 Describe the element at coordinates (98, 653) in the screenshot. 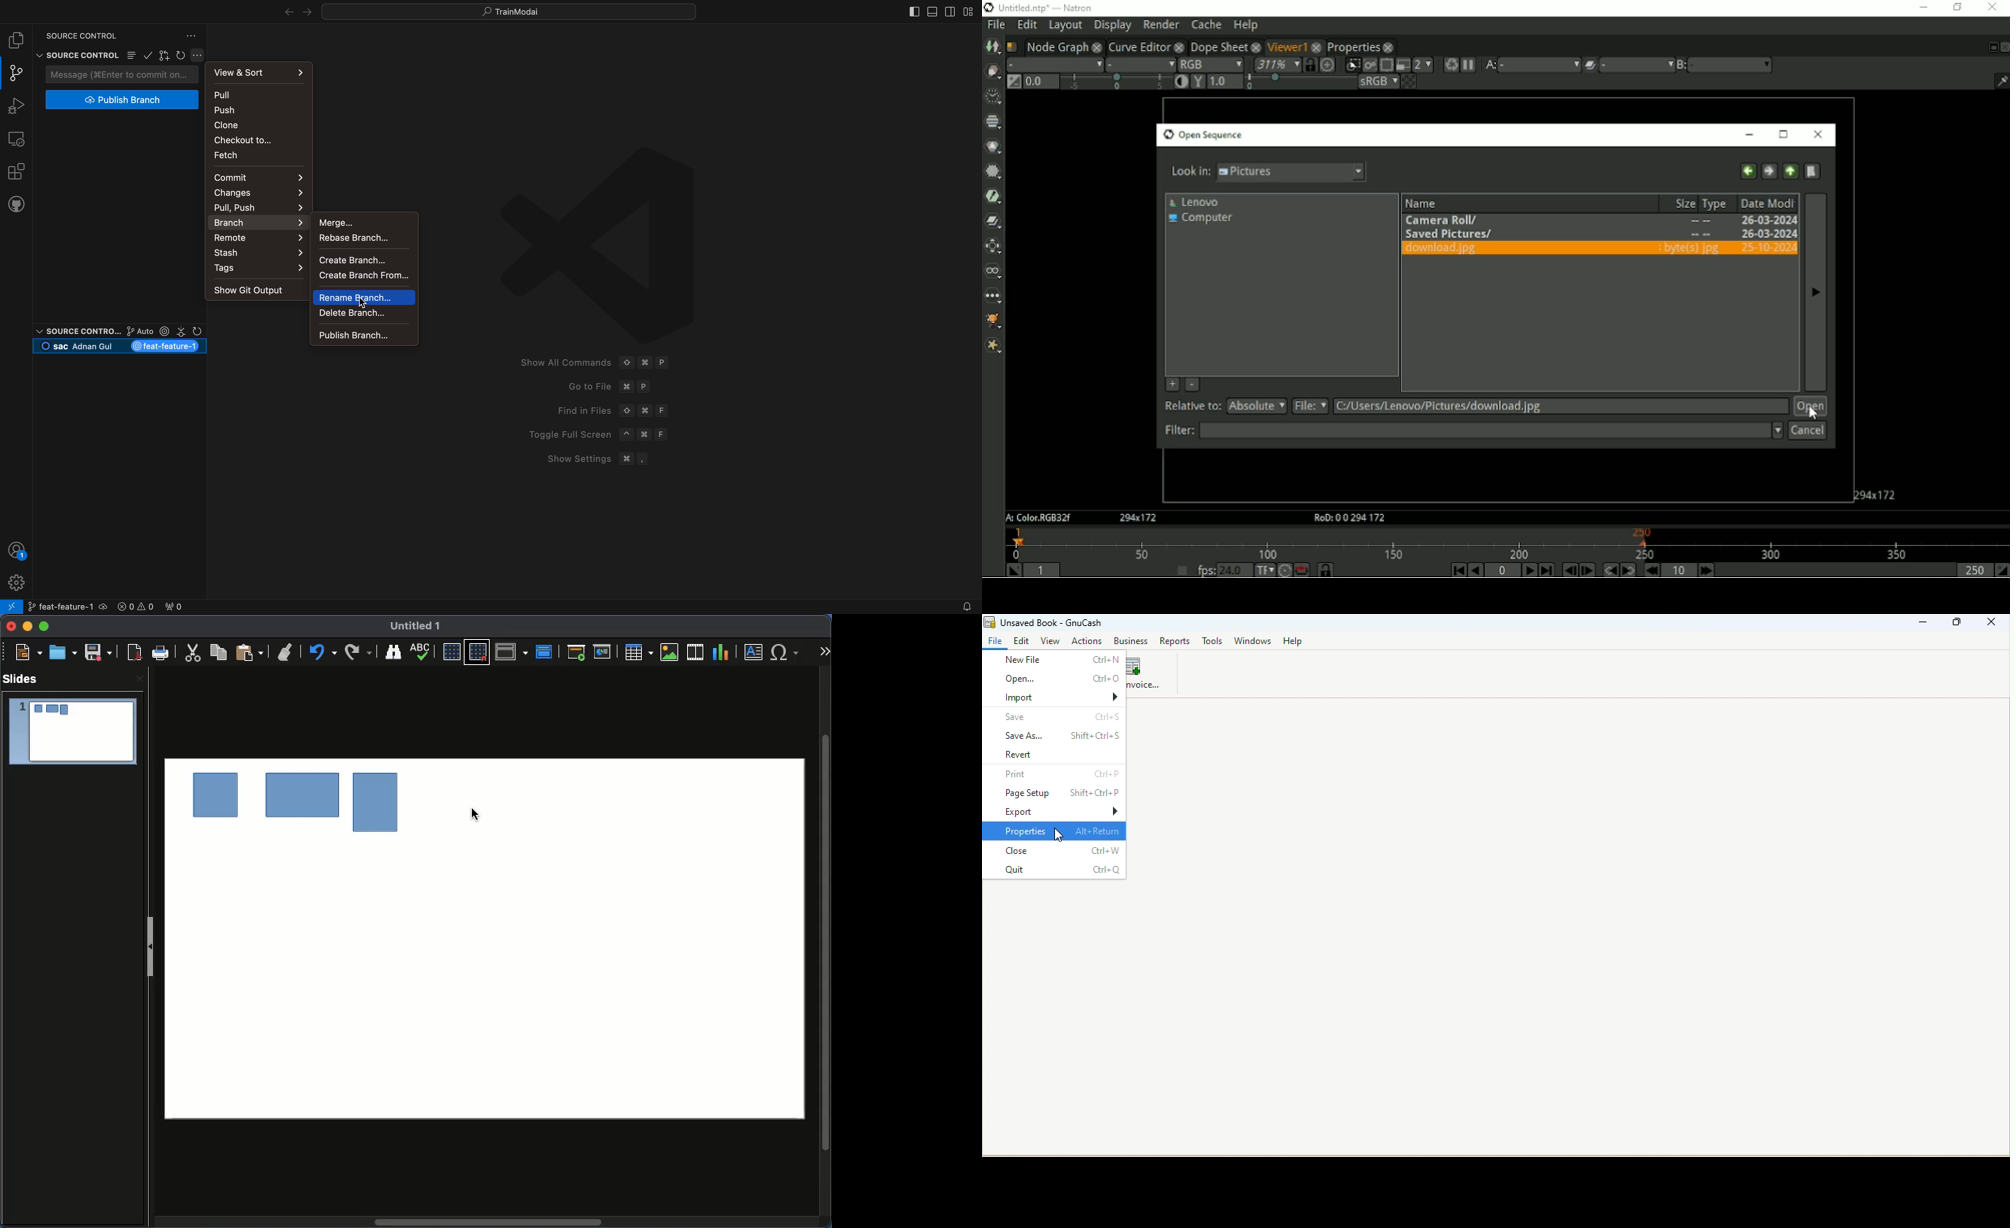

I see `Save` at that location.